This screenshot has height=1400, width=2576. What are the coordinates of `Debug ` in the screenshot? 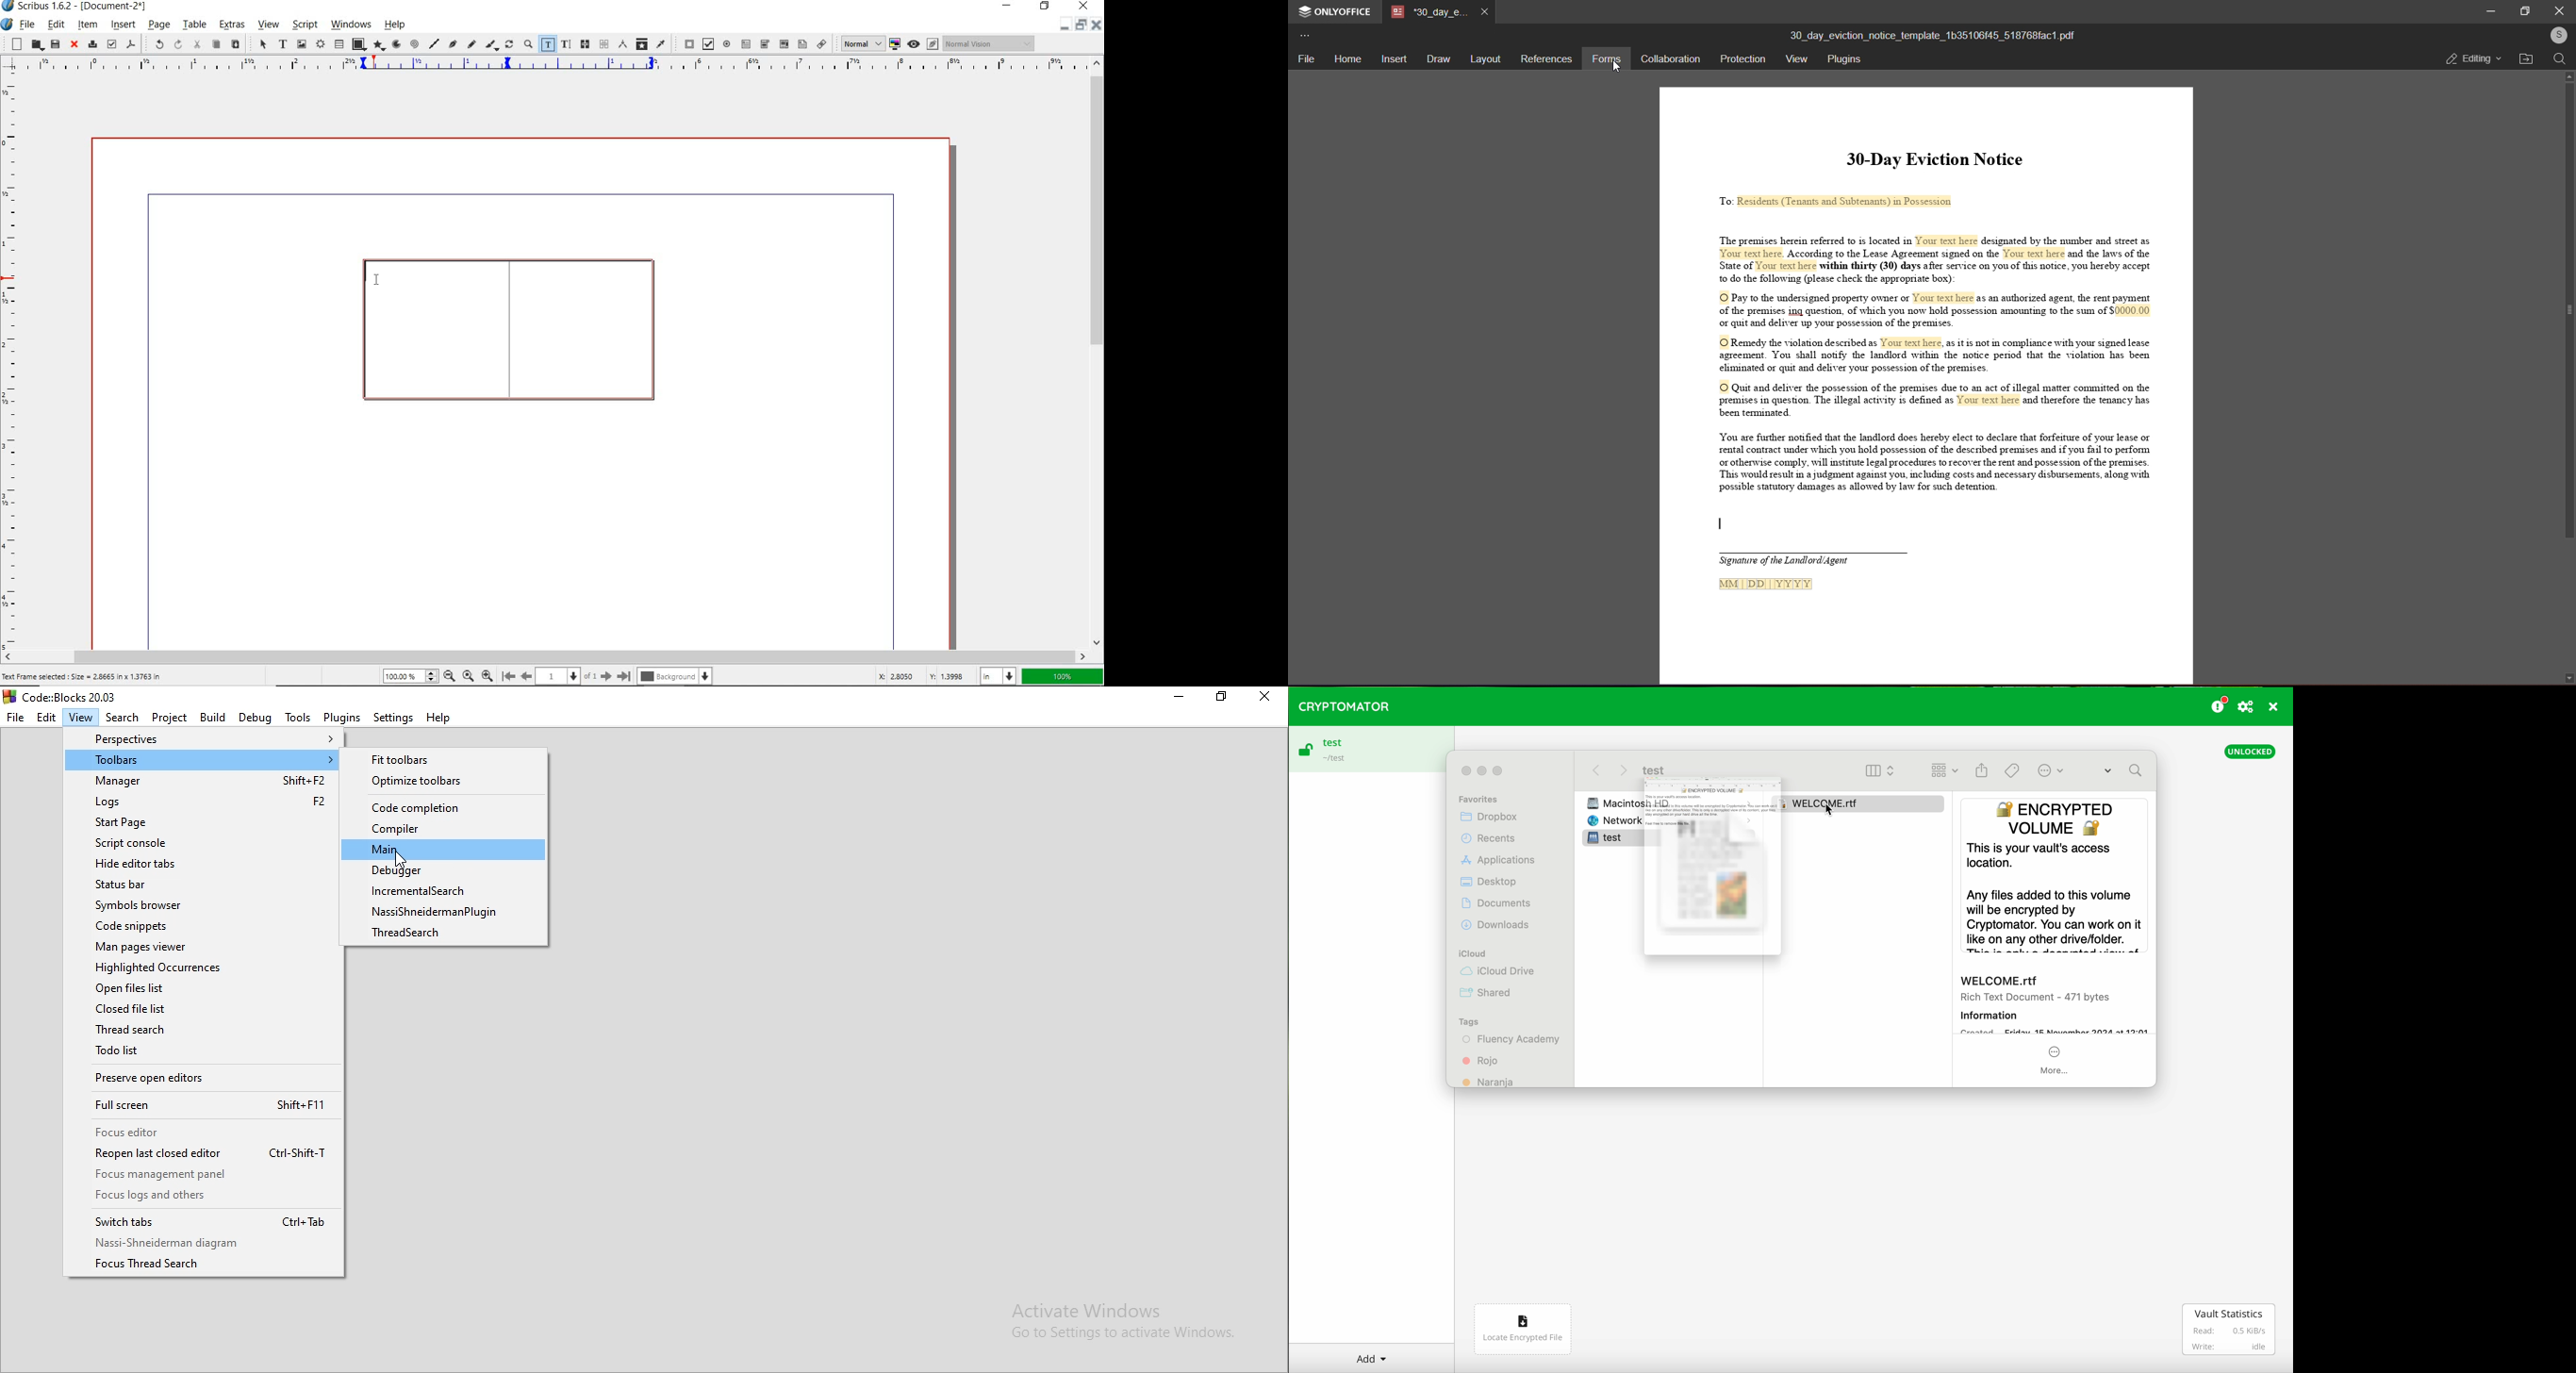 It's located at (256, 717).